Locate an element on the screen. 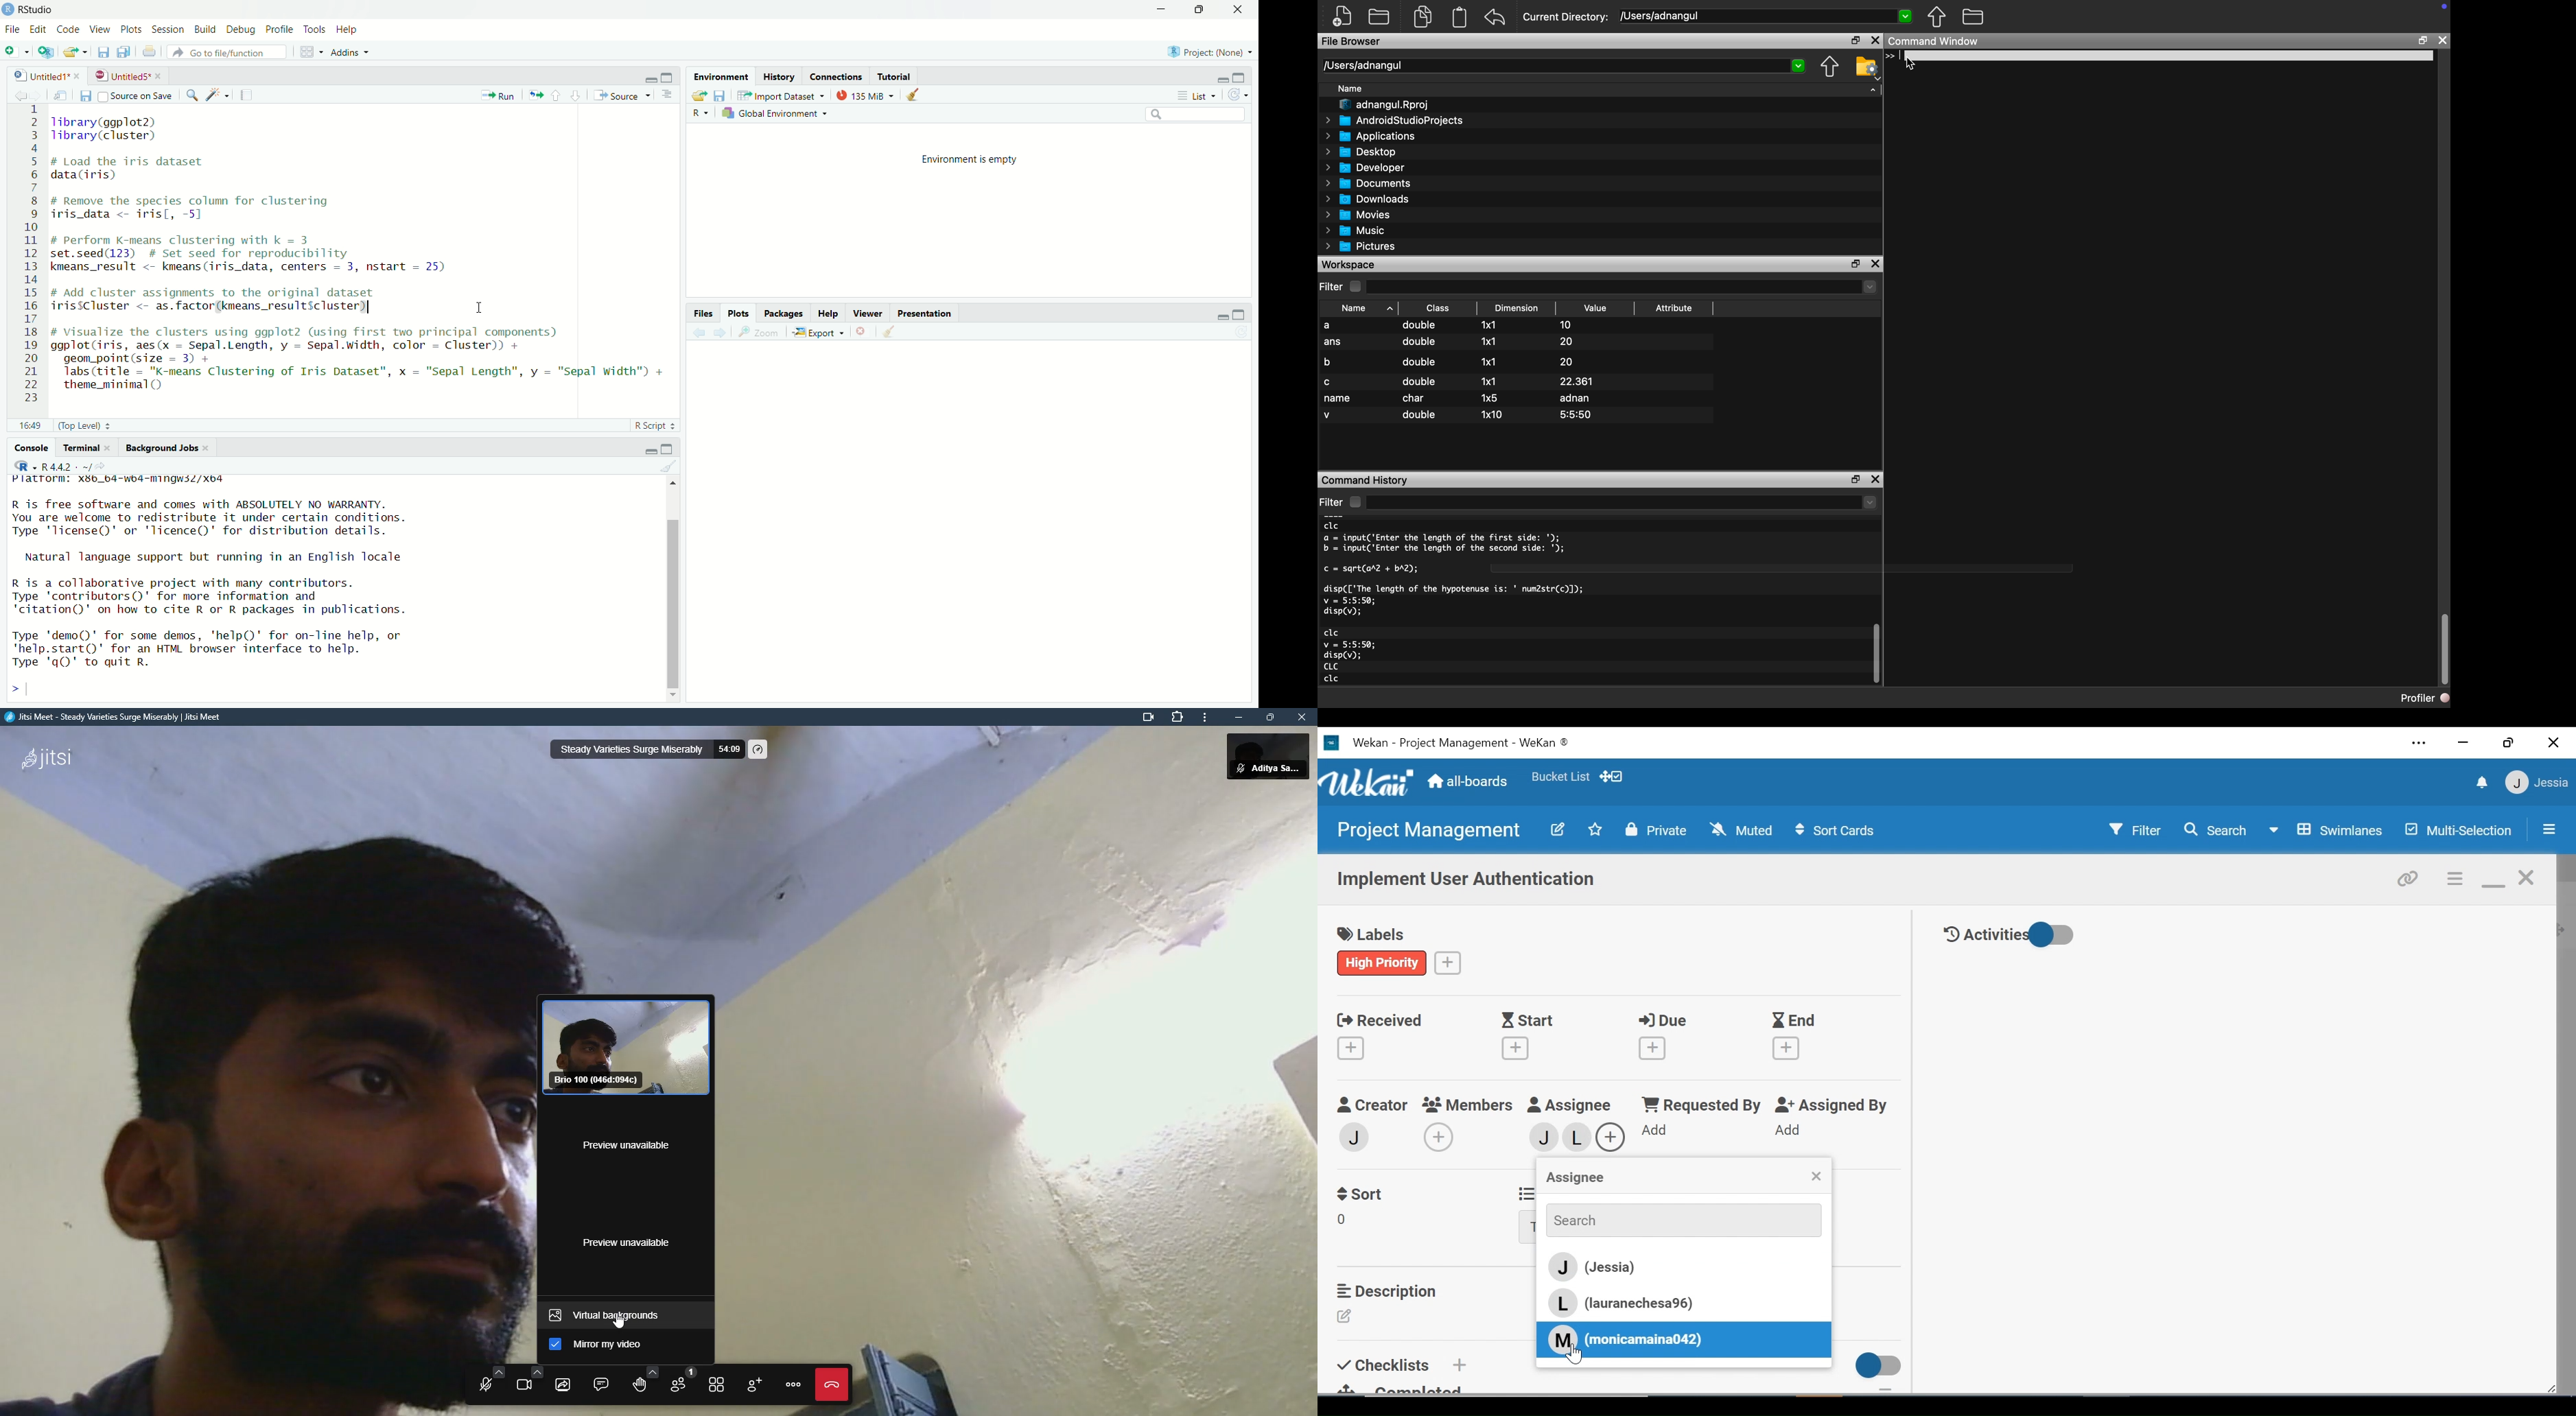 Image resolution: width=2576 pixels, height=1428 pixels. raise your hand is located at coordinates (638, 1380).